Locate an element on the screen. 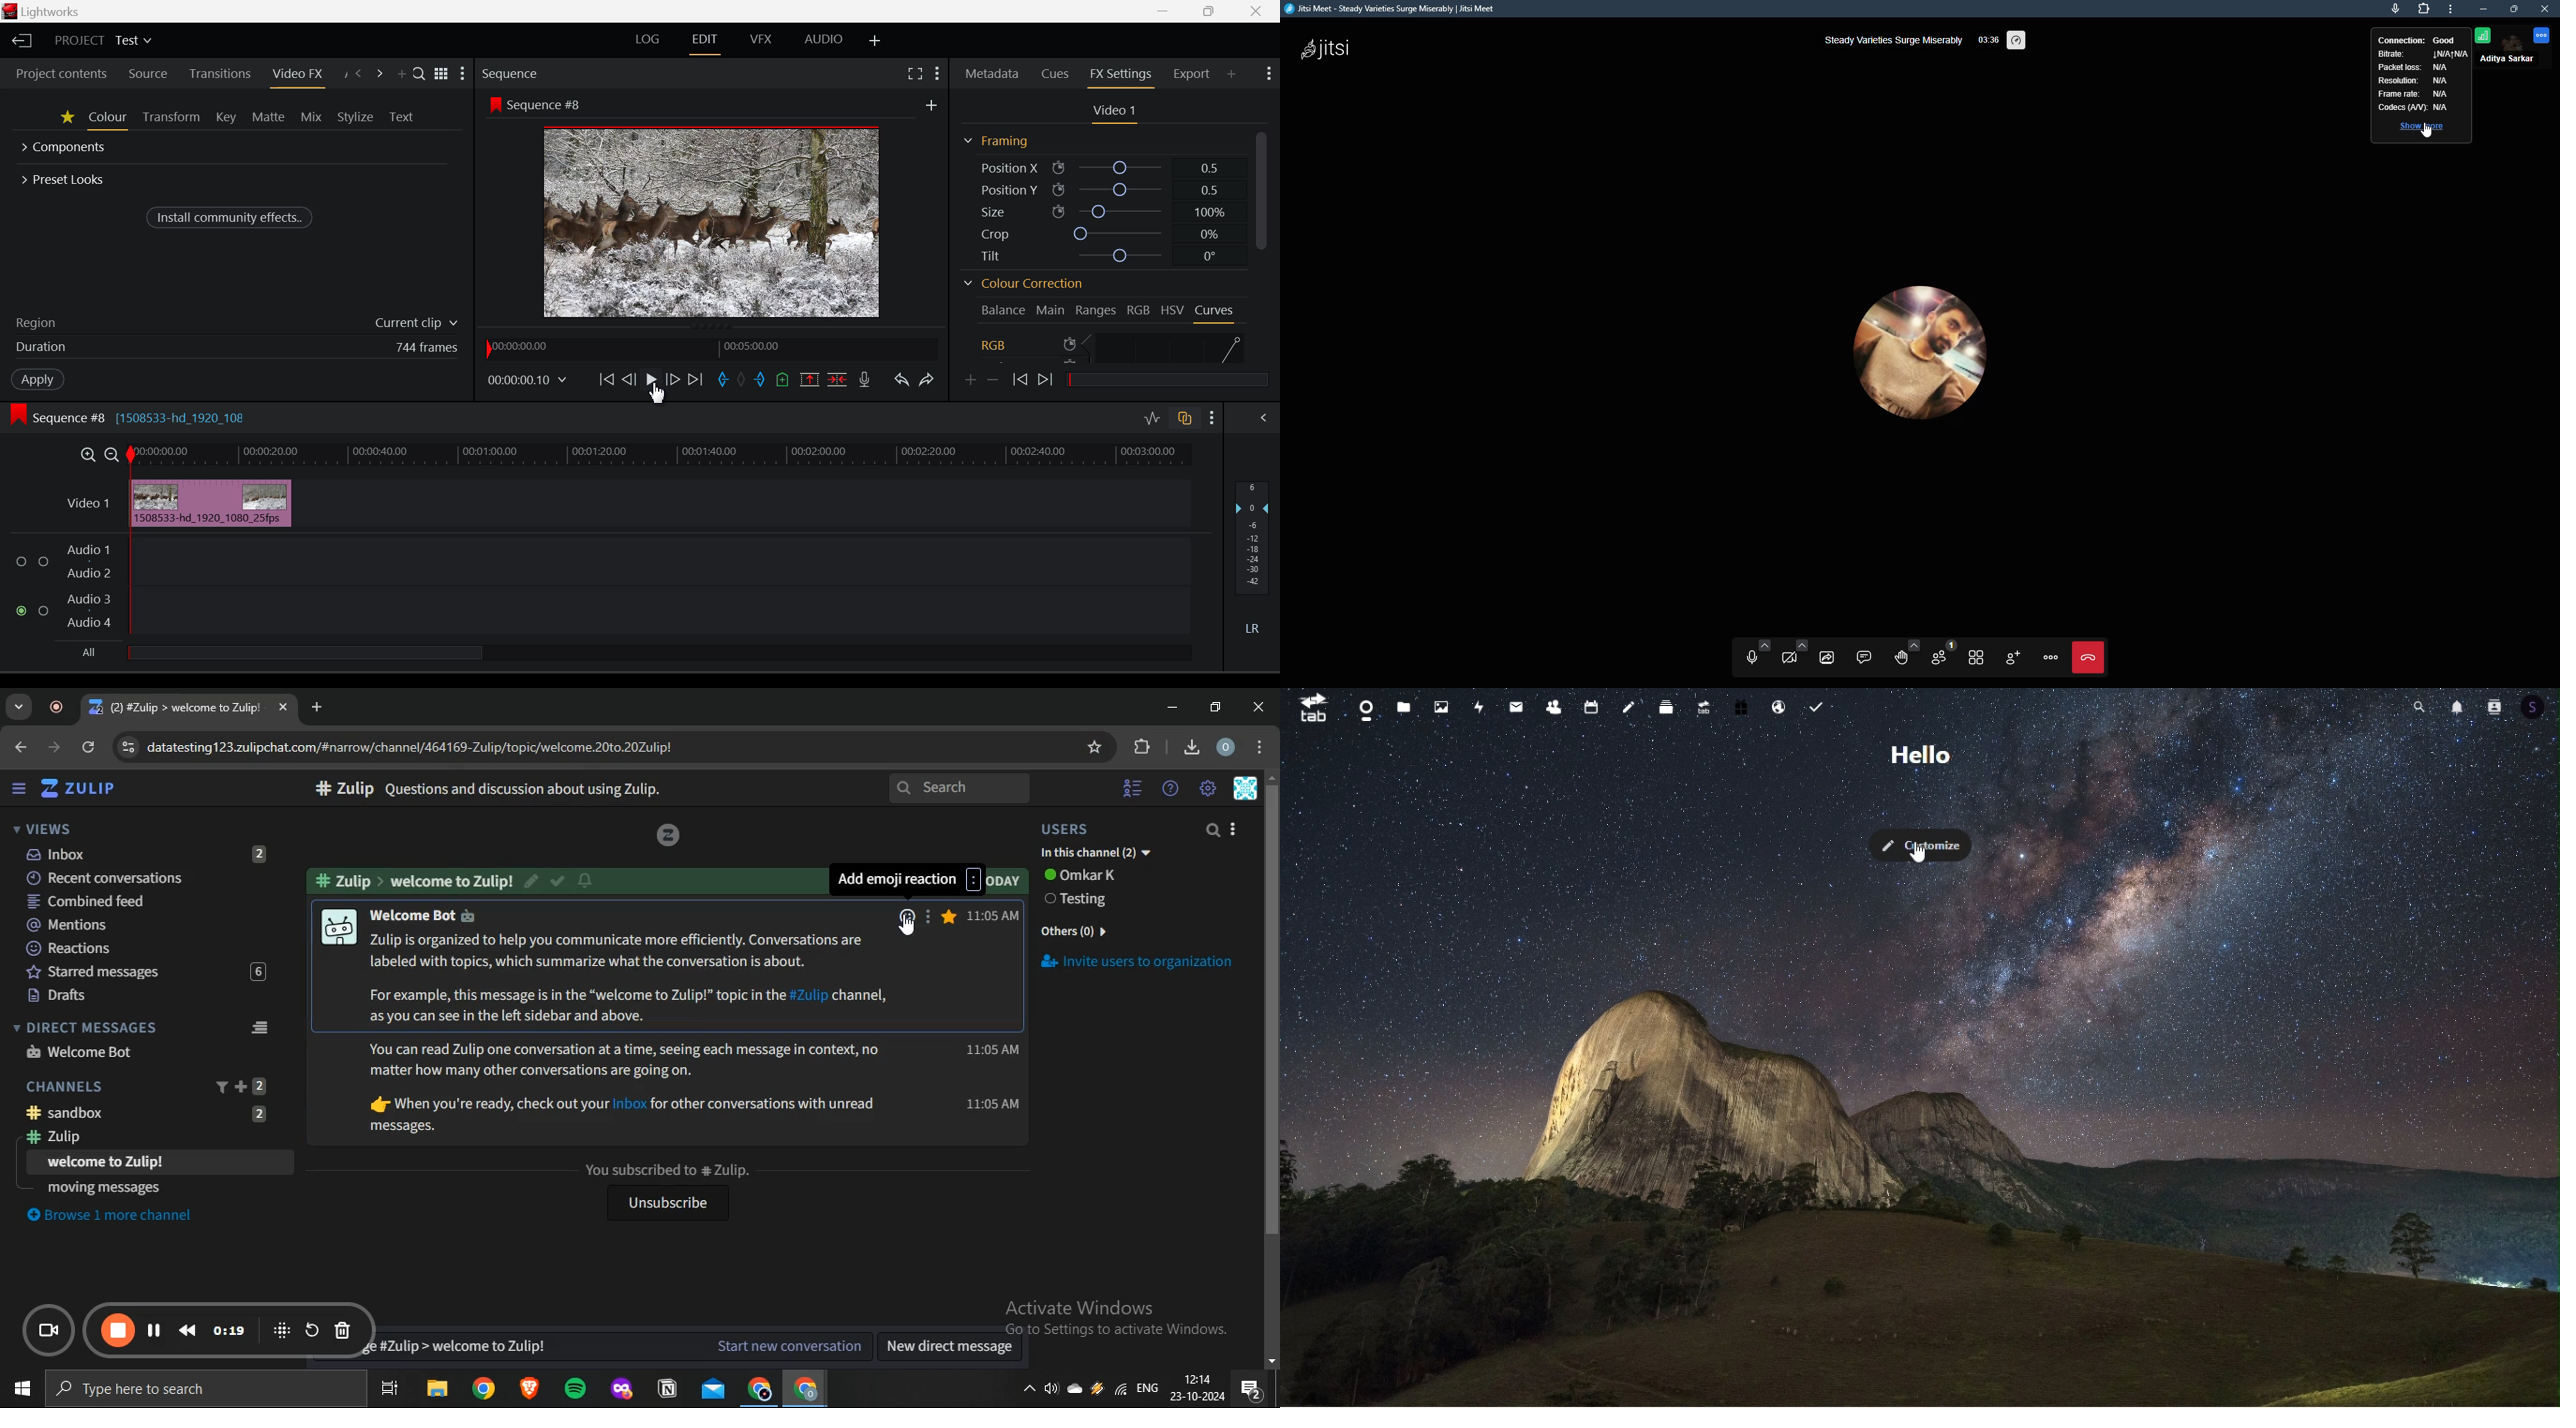 The image size is (2576, 1428). resolution is located at coordinates (2395, 81).